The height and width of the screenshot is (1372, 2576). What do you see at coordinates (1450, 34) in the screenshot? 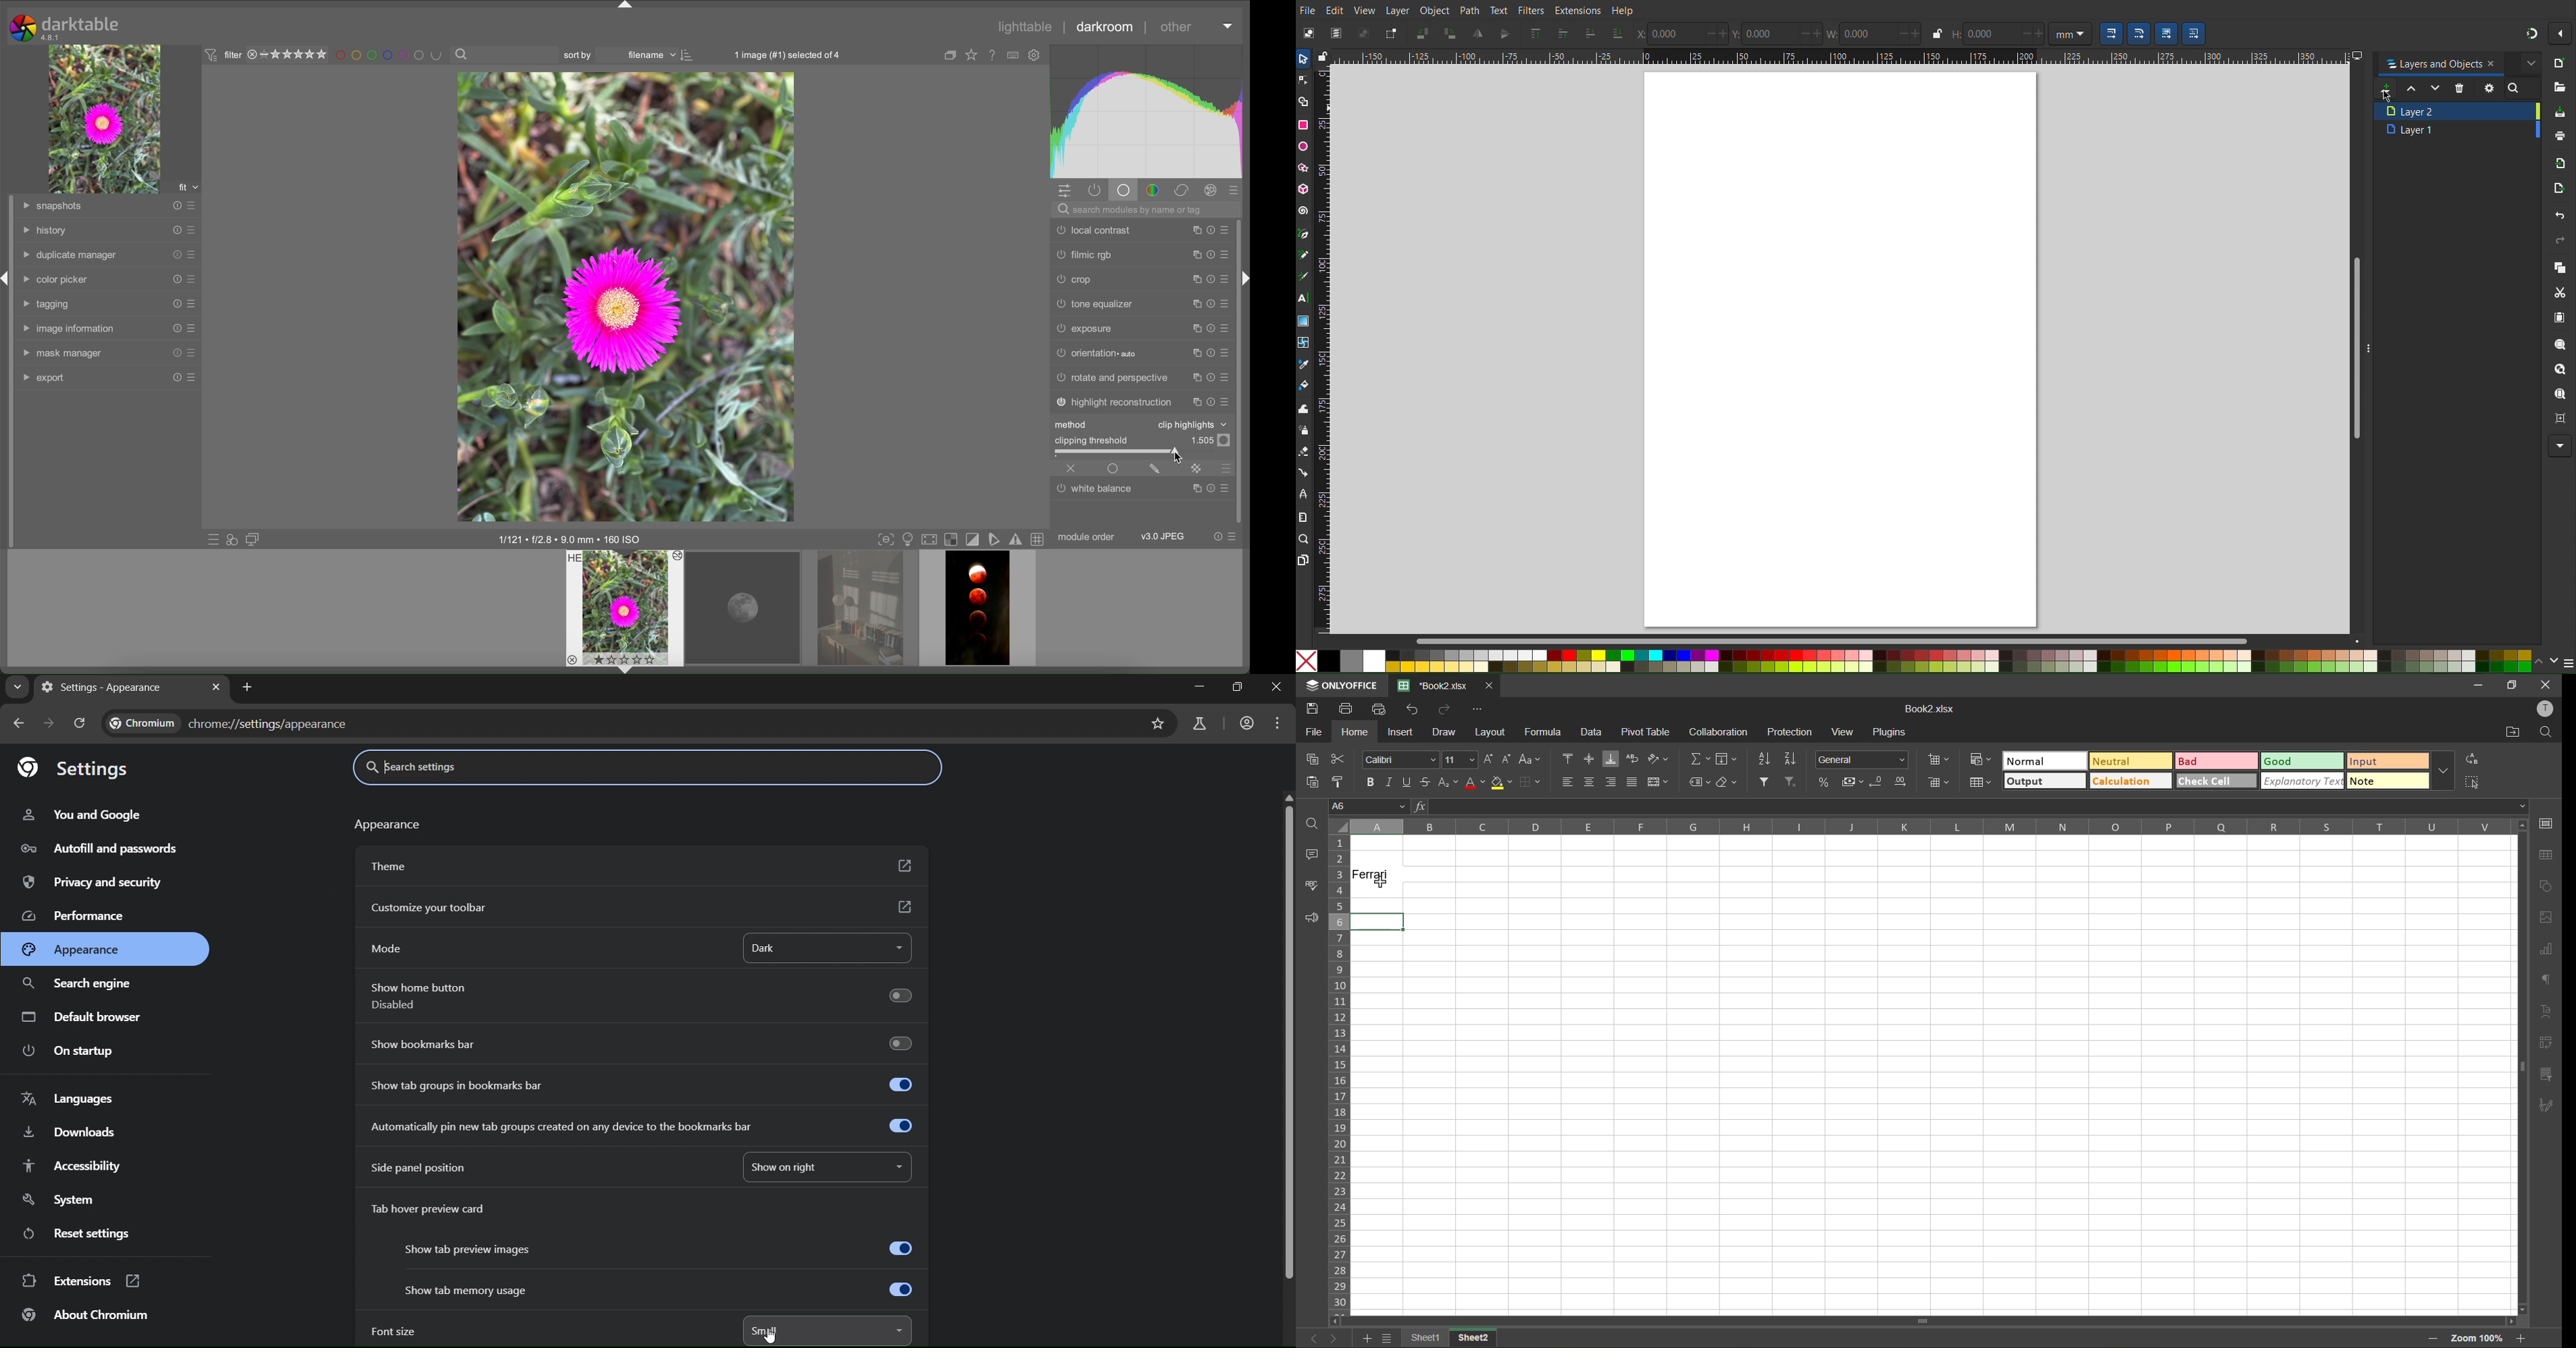
I see `Rotate CW` at bounding box center [1450, 34].